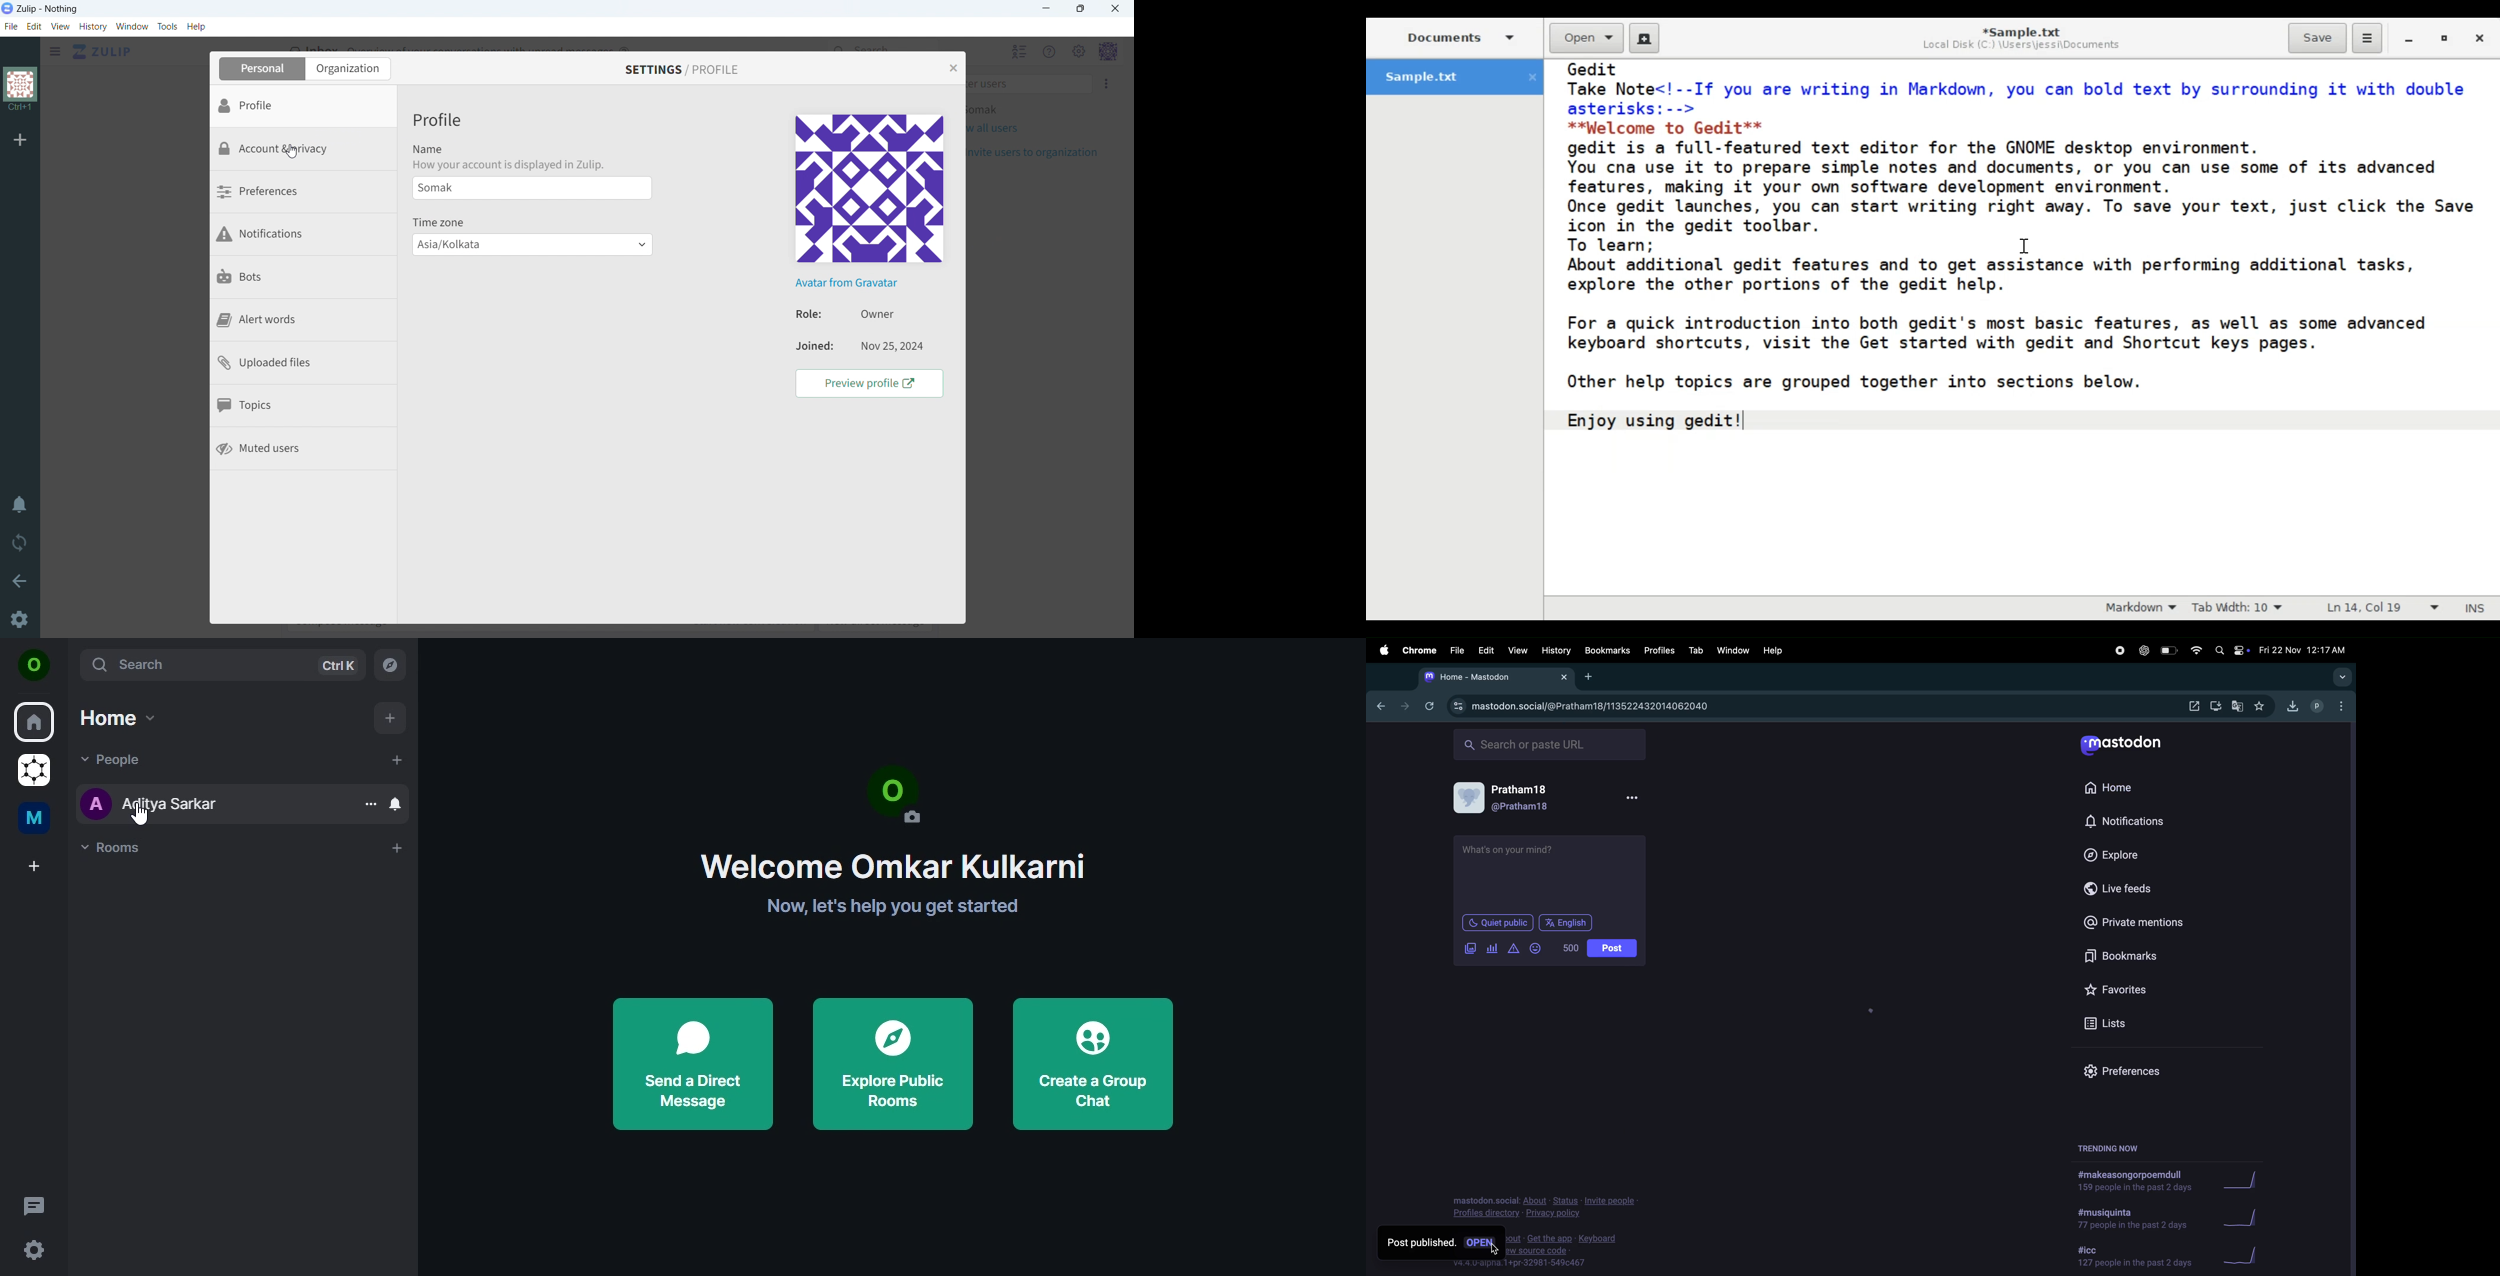  I want to click on graph, so click(2246, 1258).